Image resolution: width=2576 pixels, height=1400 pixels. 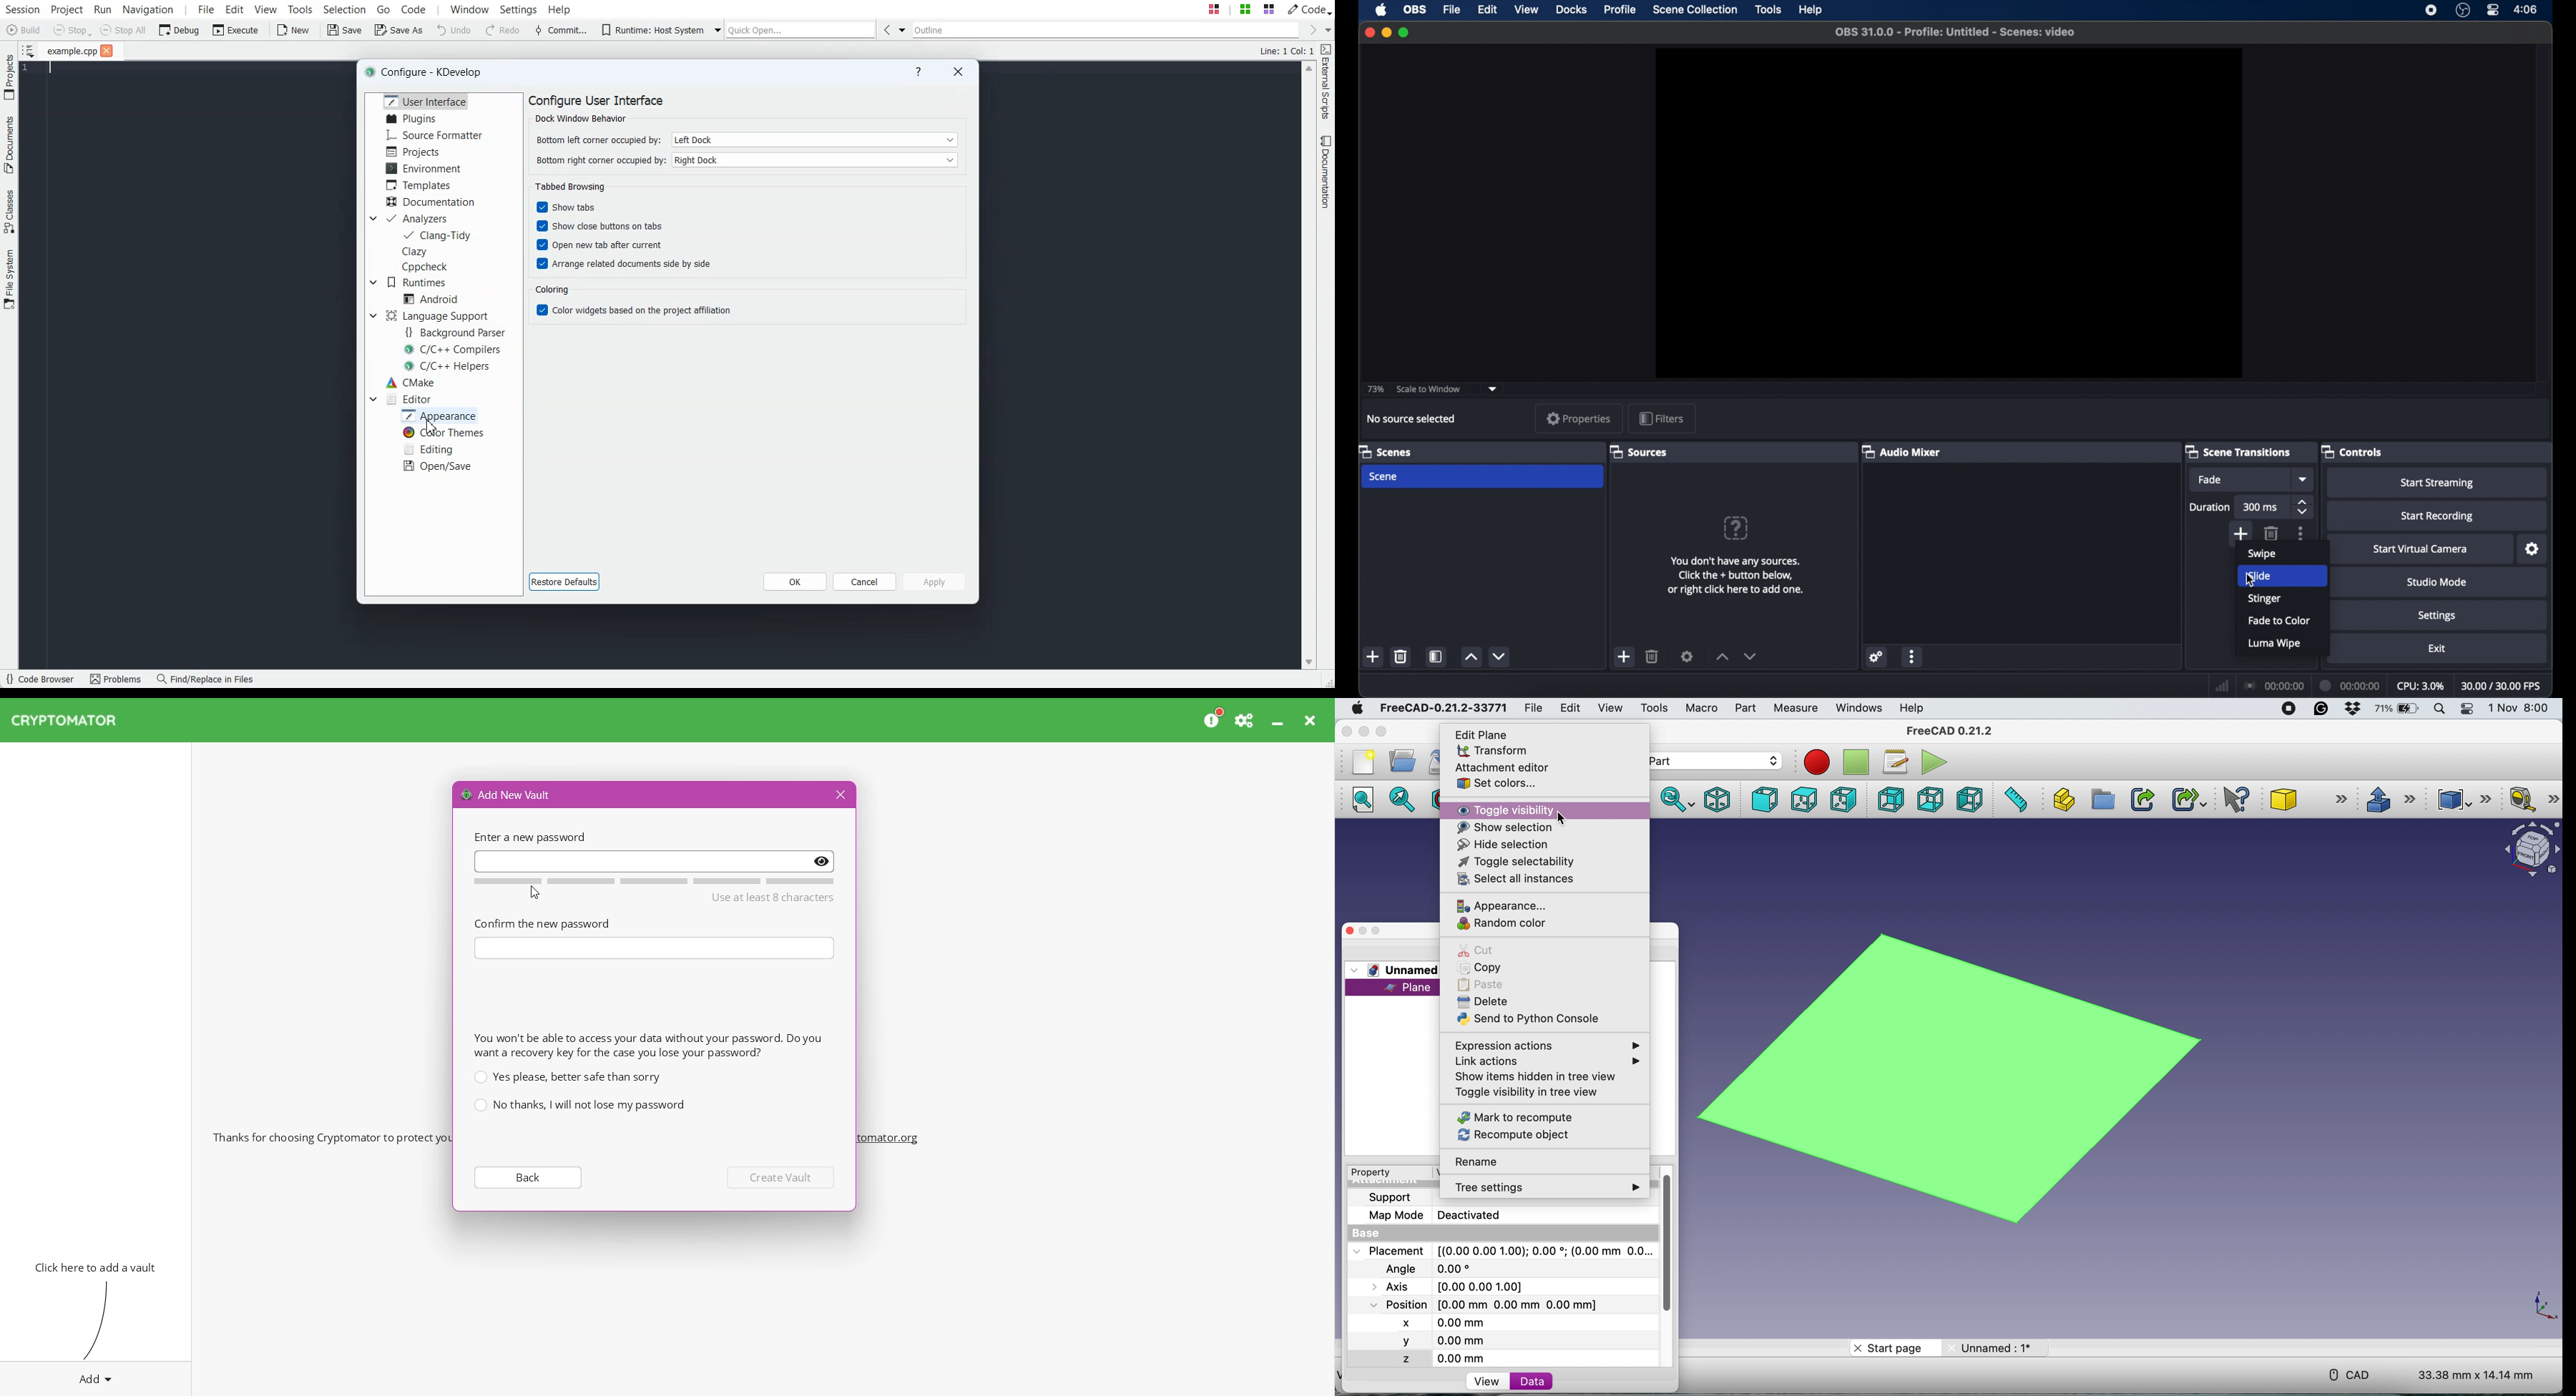 I want to click on connection, so click(x=2273, y=685).